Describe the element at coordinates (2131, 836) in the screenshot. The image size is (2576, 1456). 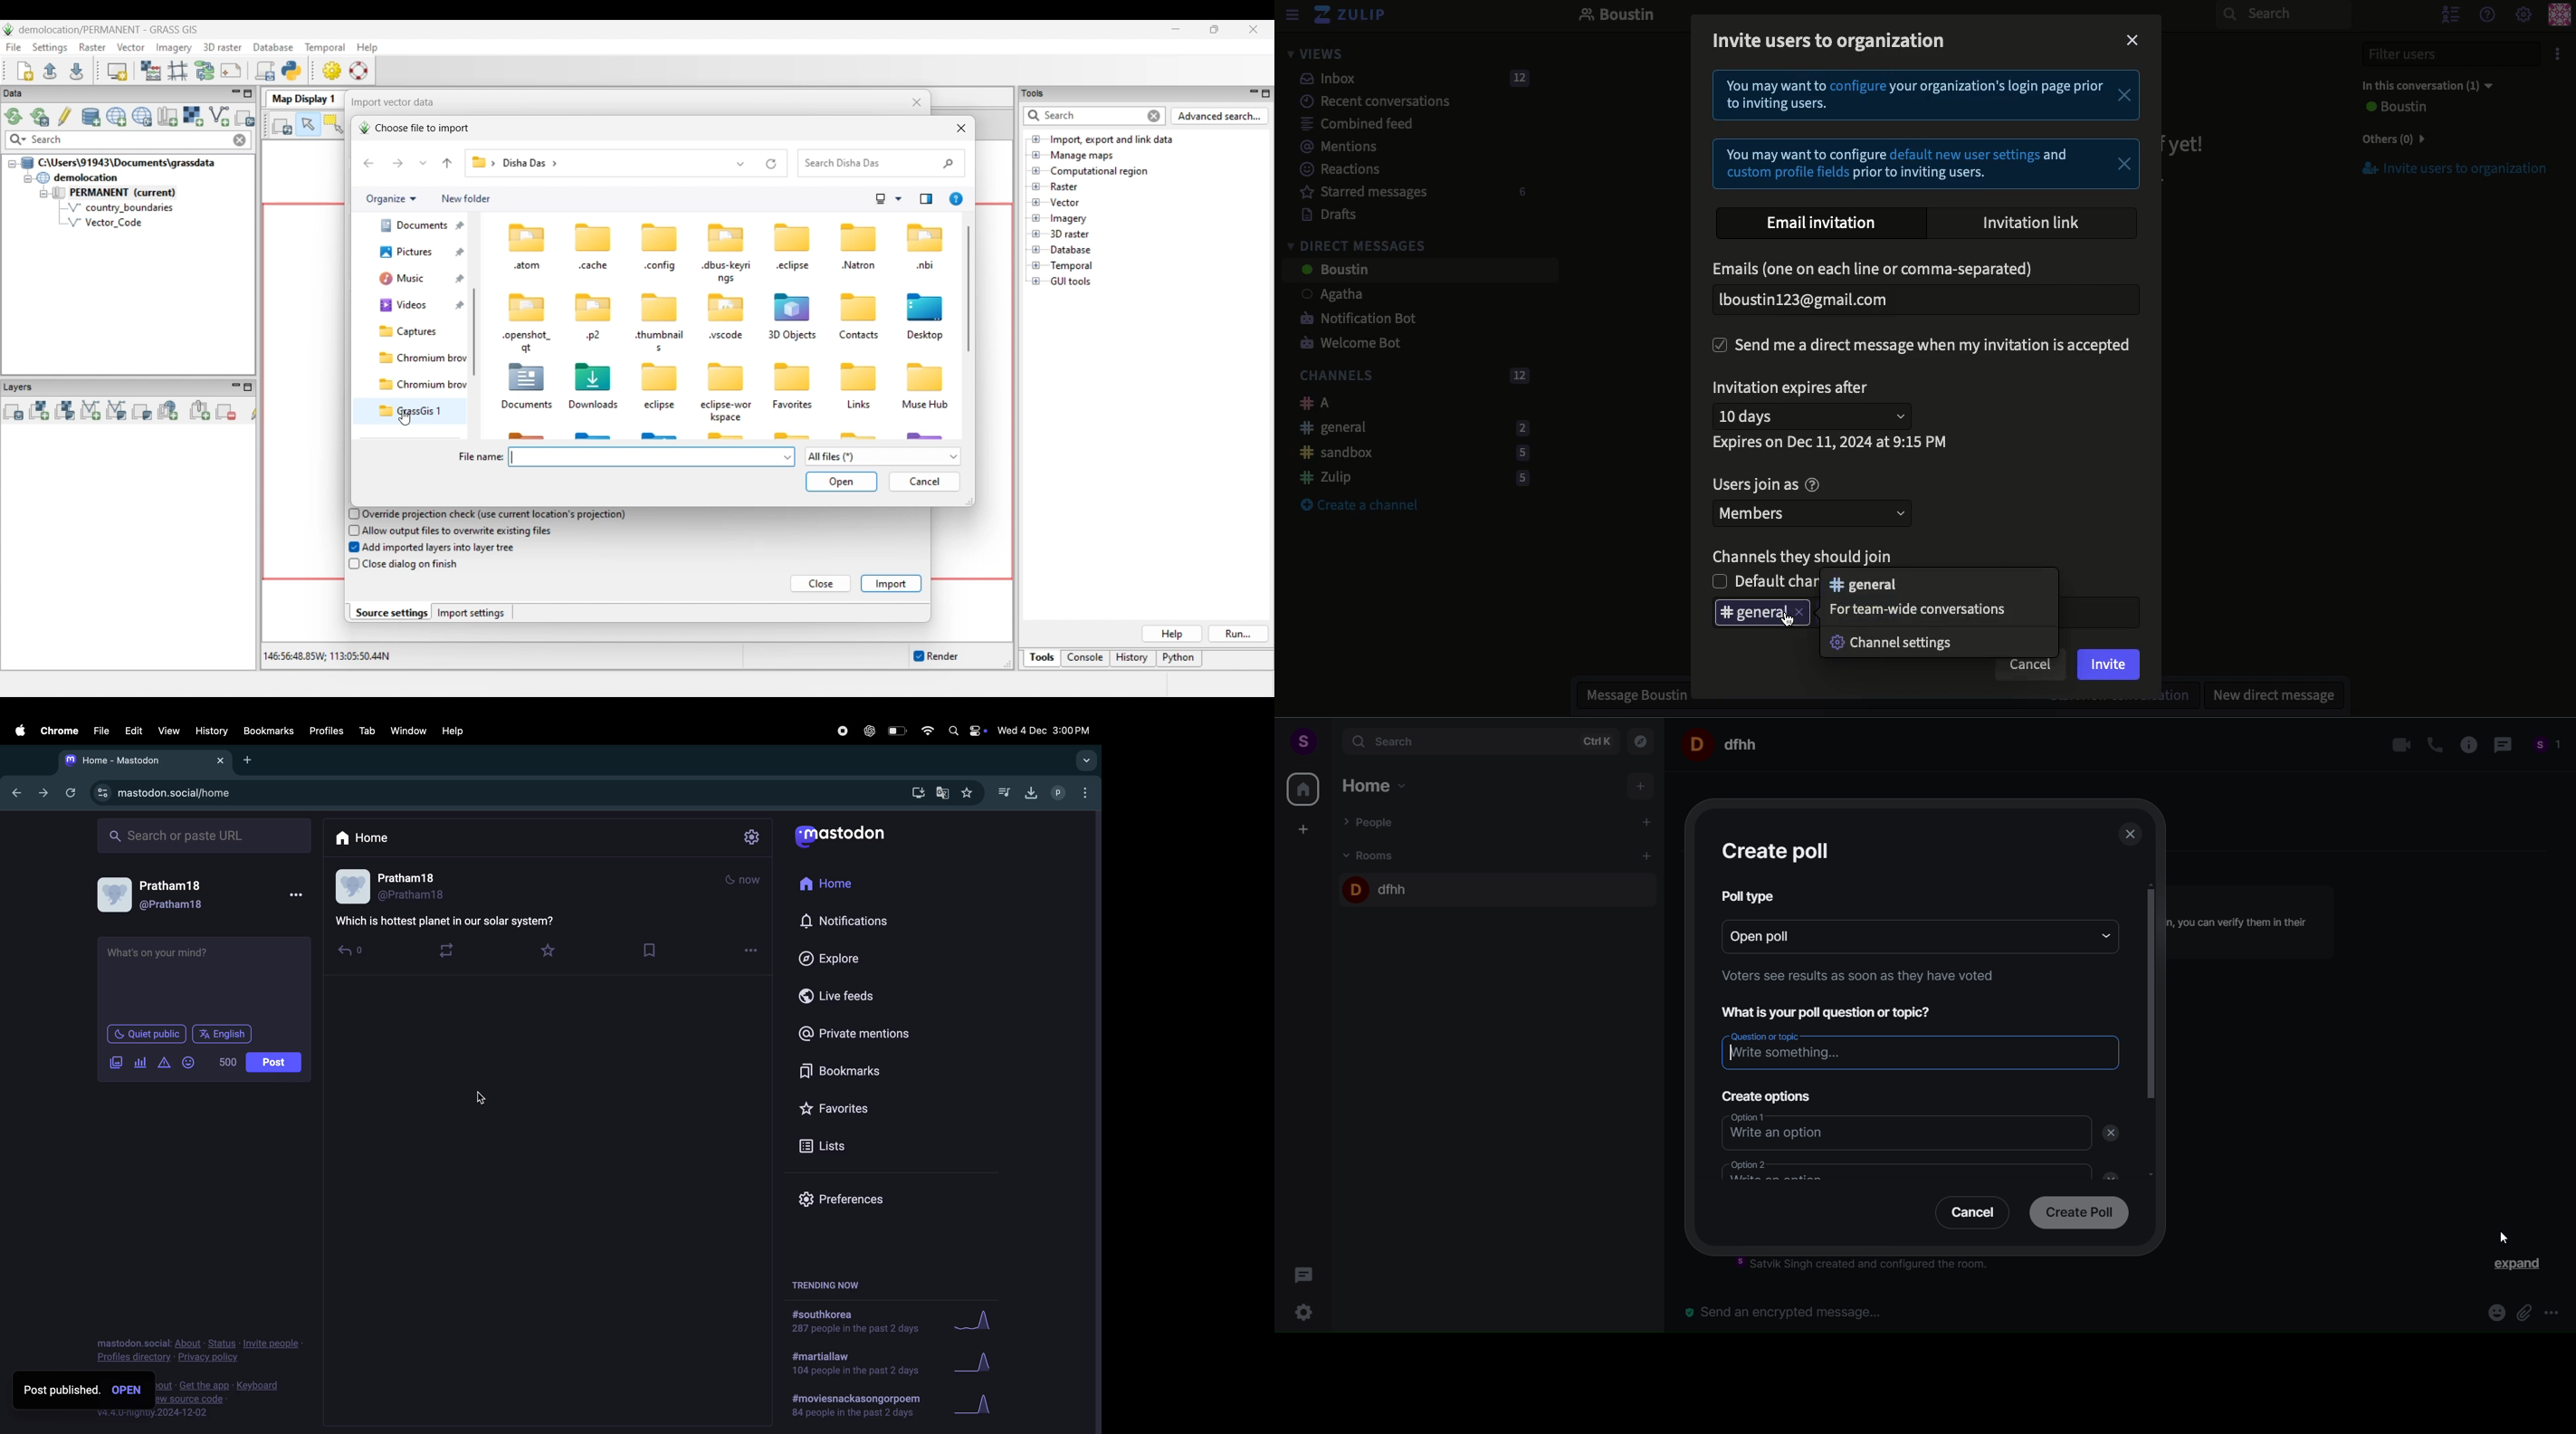
I see `close dialog` at that location.